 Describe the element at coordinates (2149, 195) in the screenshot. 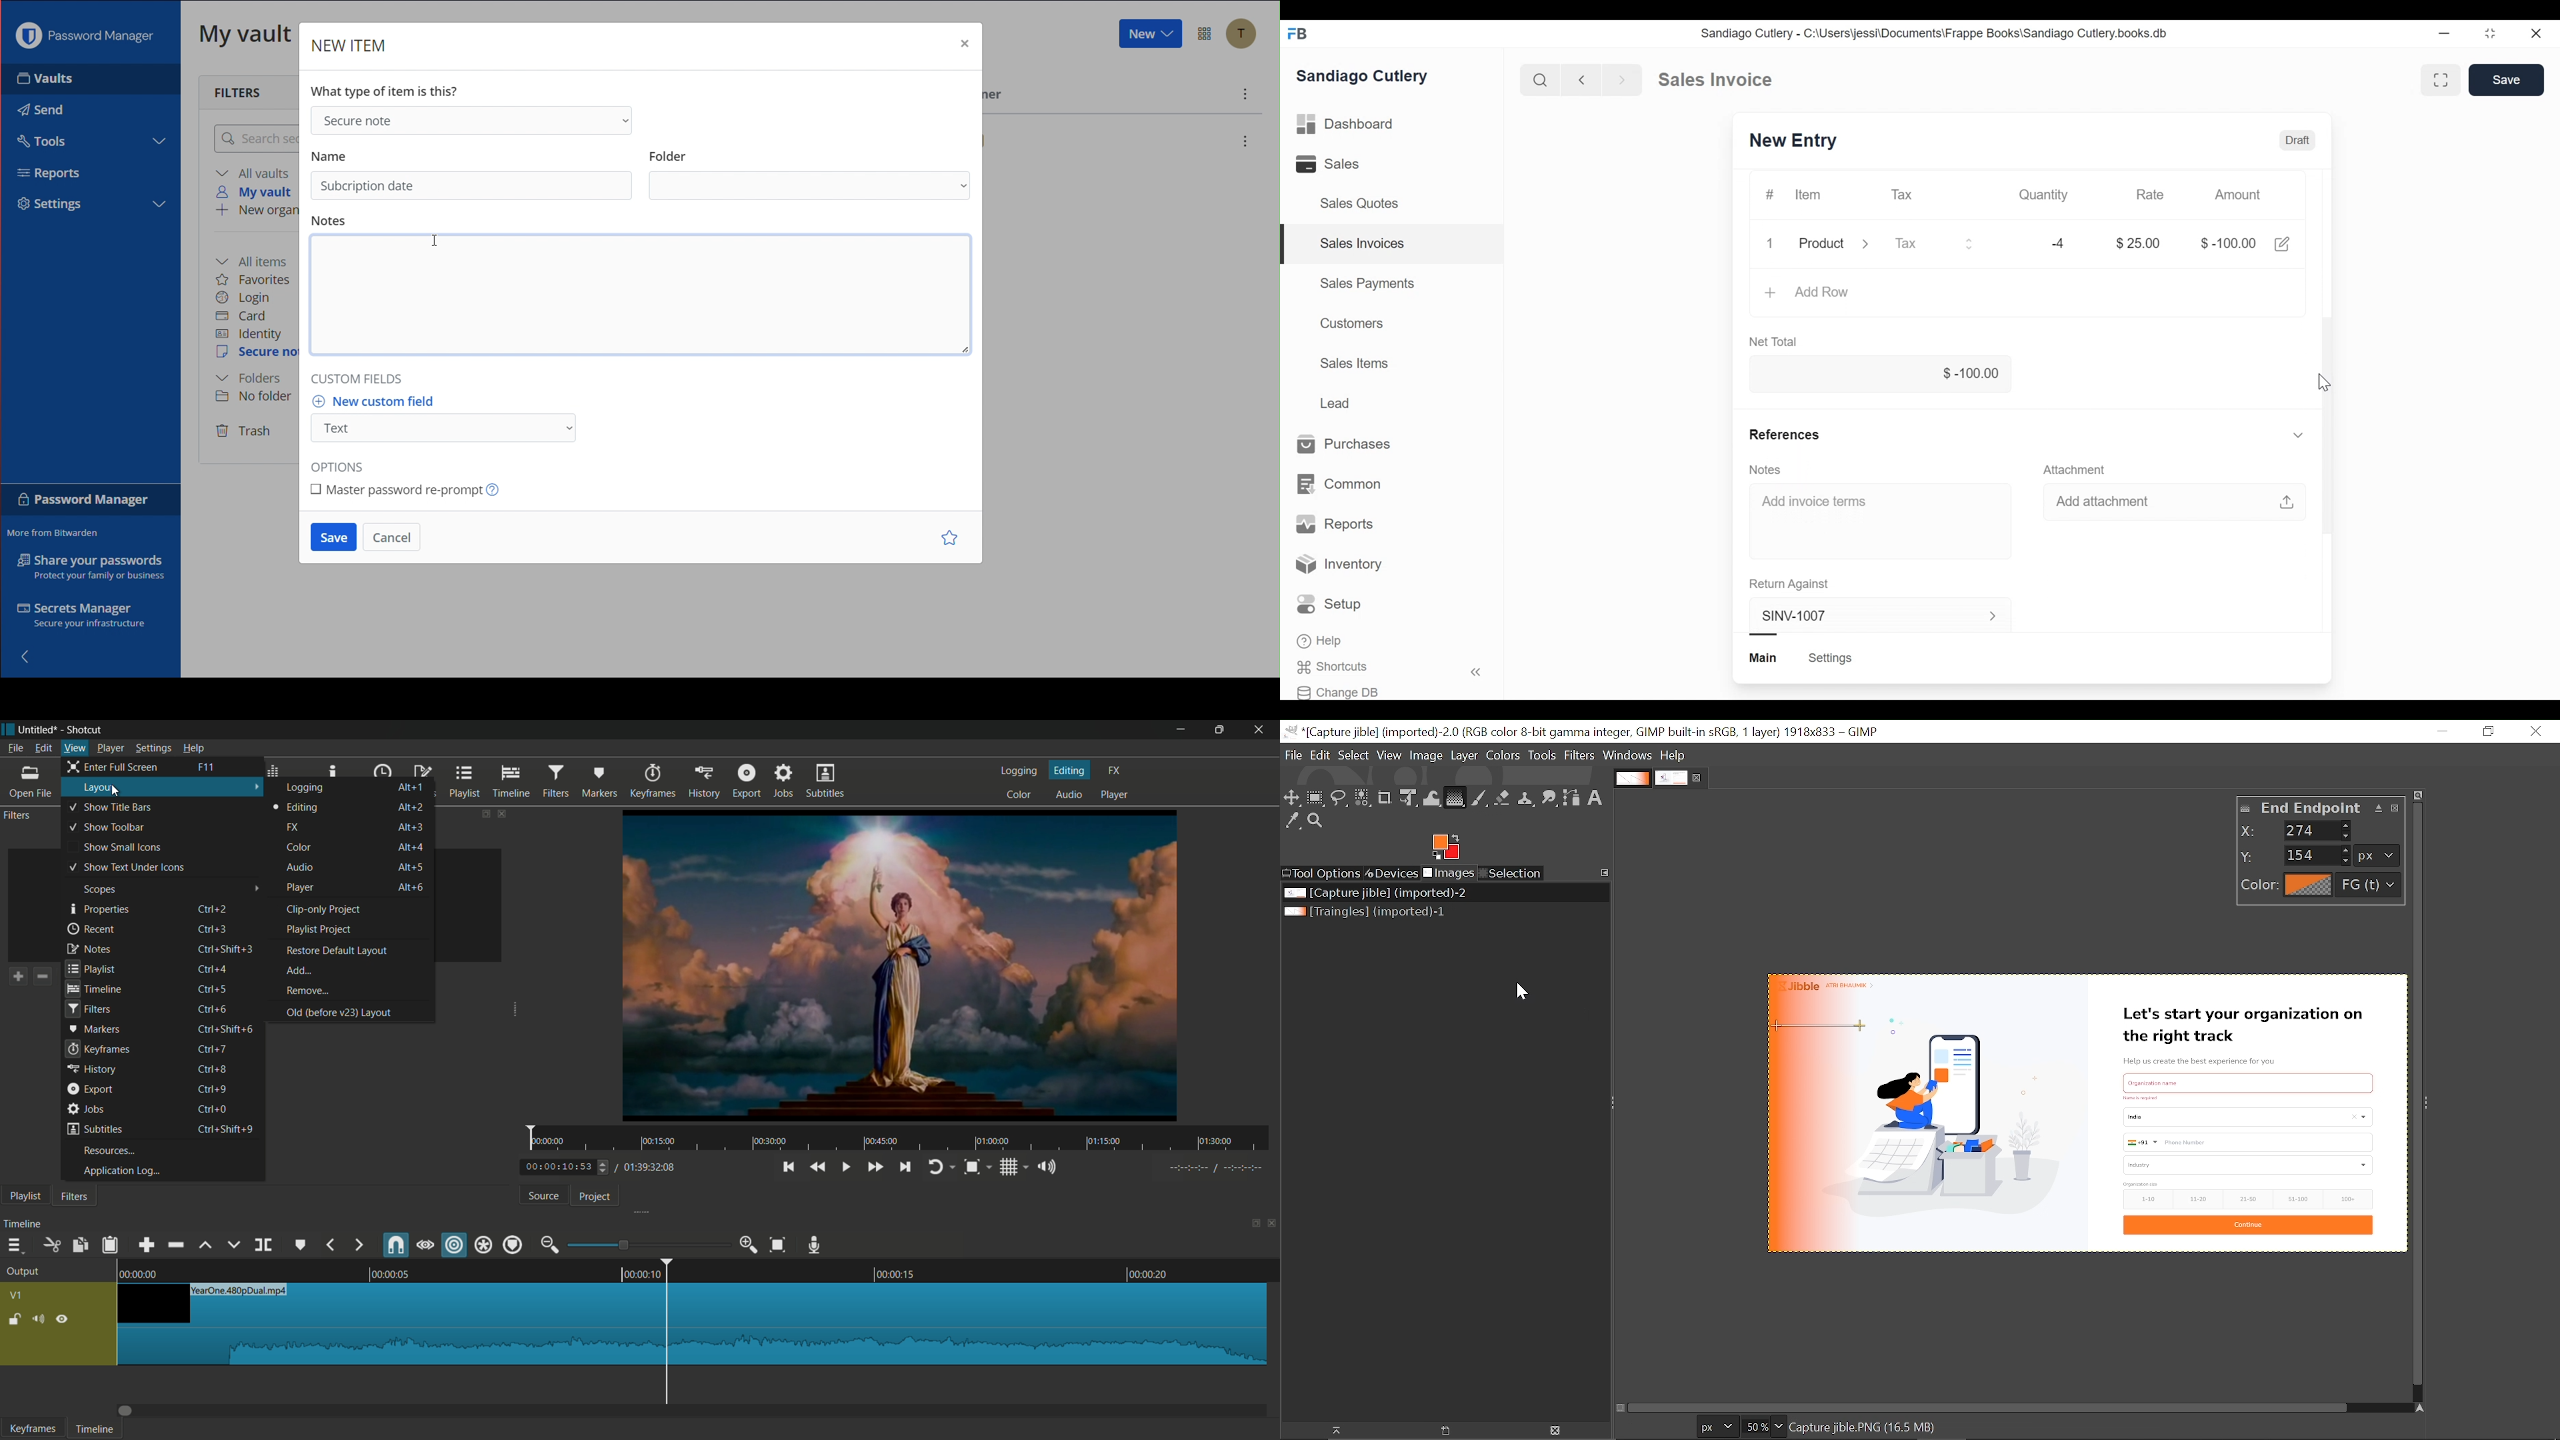

I see `Rate` at that location.